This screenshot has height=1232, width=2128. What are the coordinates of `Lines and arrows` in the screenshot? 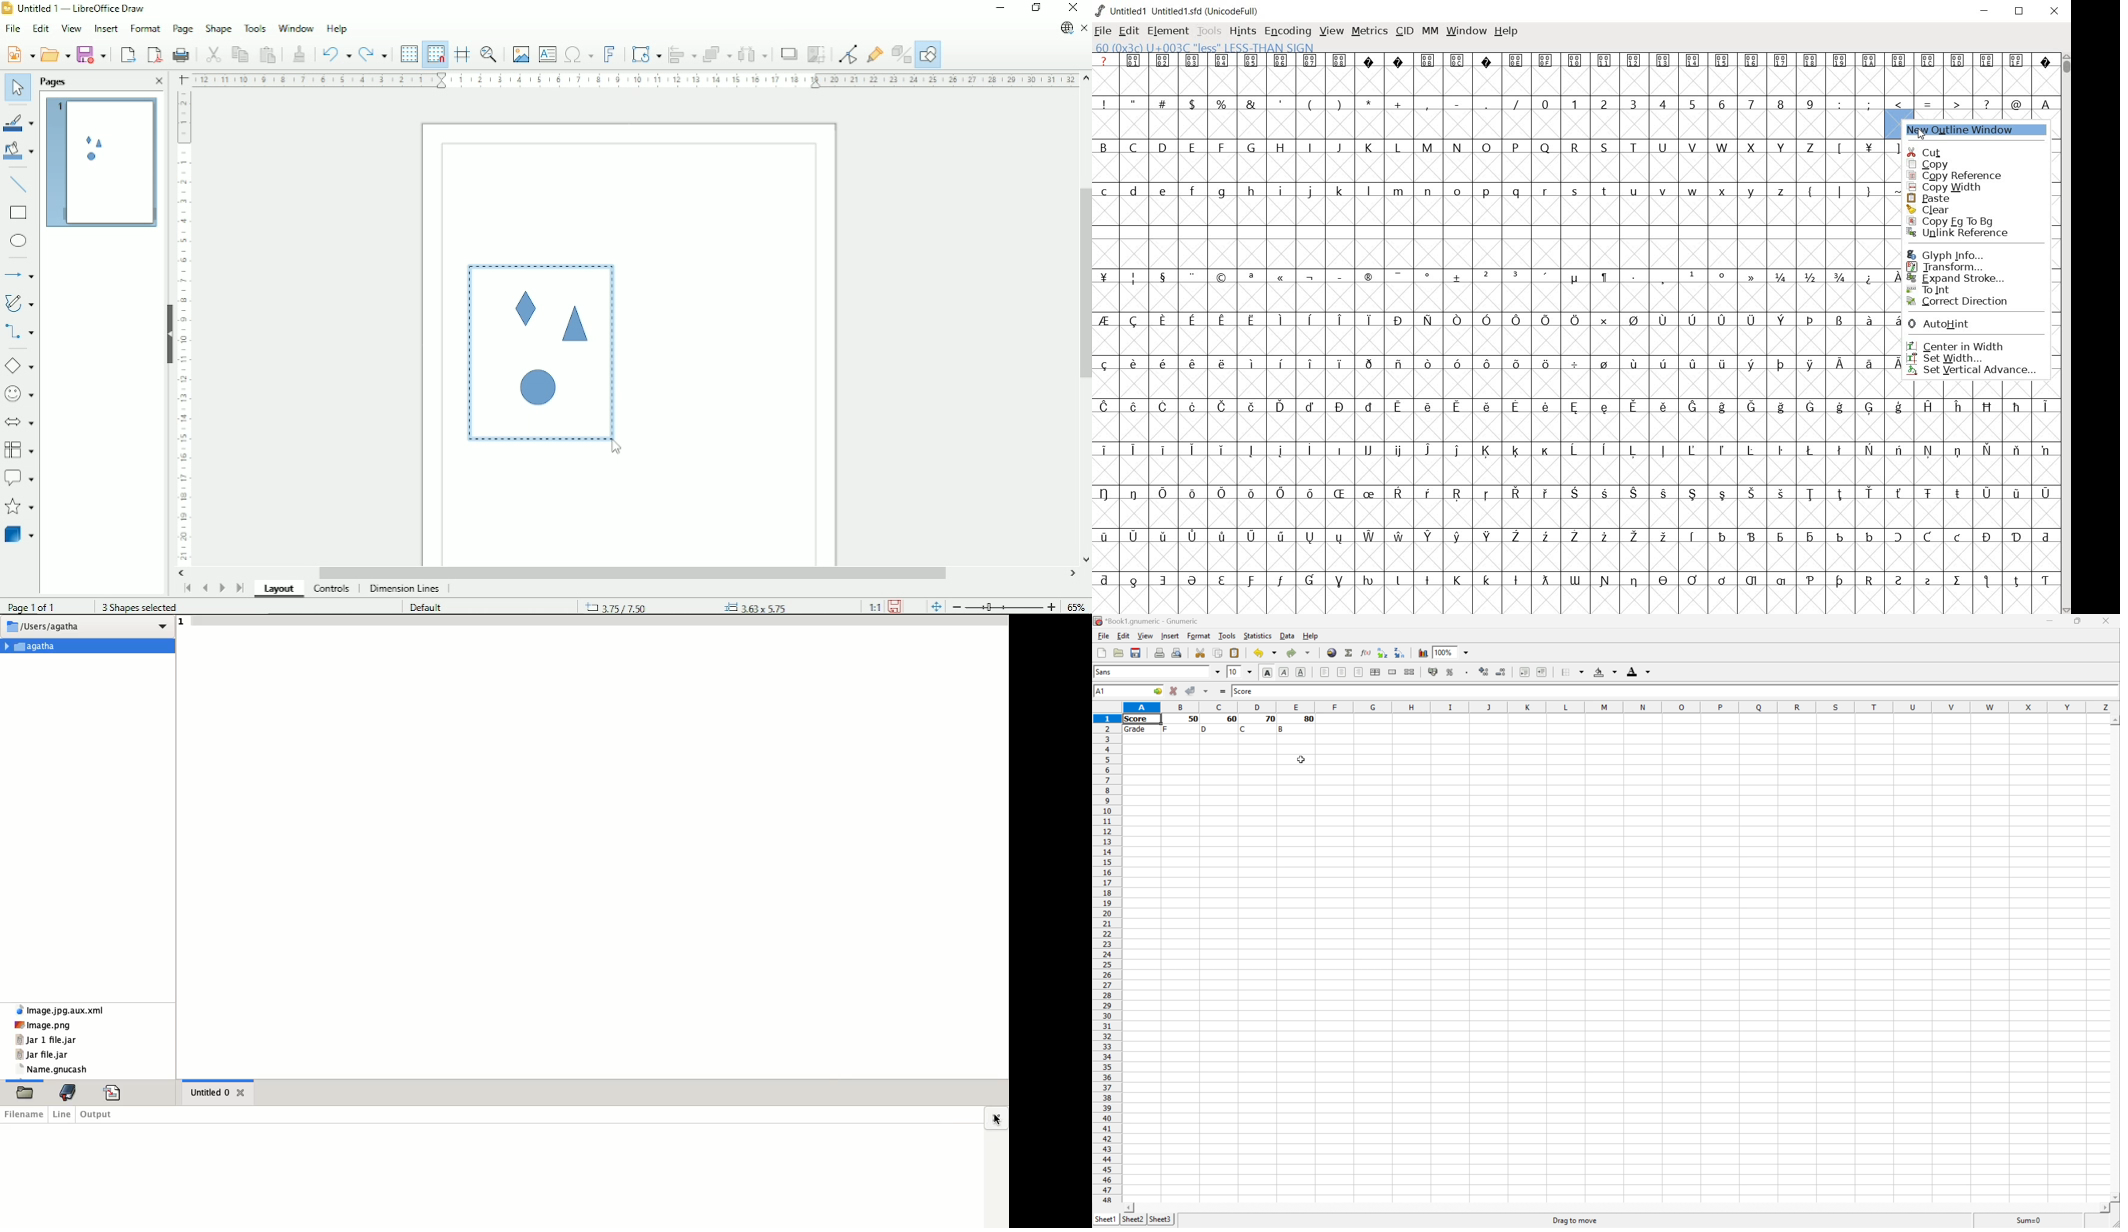 It's located at (21, 275).